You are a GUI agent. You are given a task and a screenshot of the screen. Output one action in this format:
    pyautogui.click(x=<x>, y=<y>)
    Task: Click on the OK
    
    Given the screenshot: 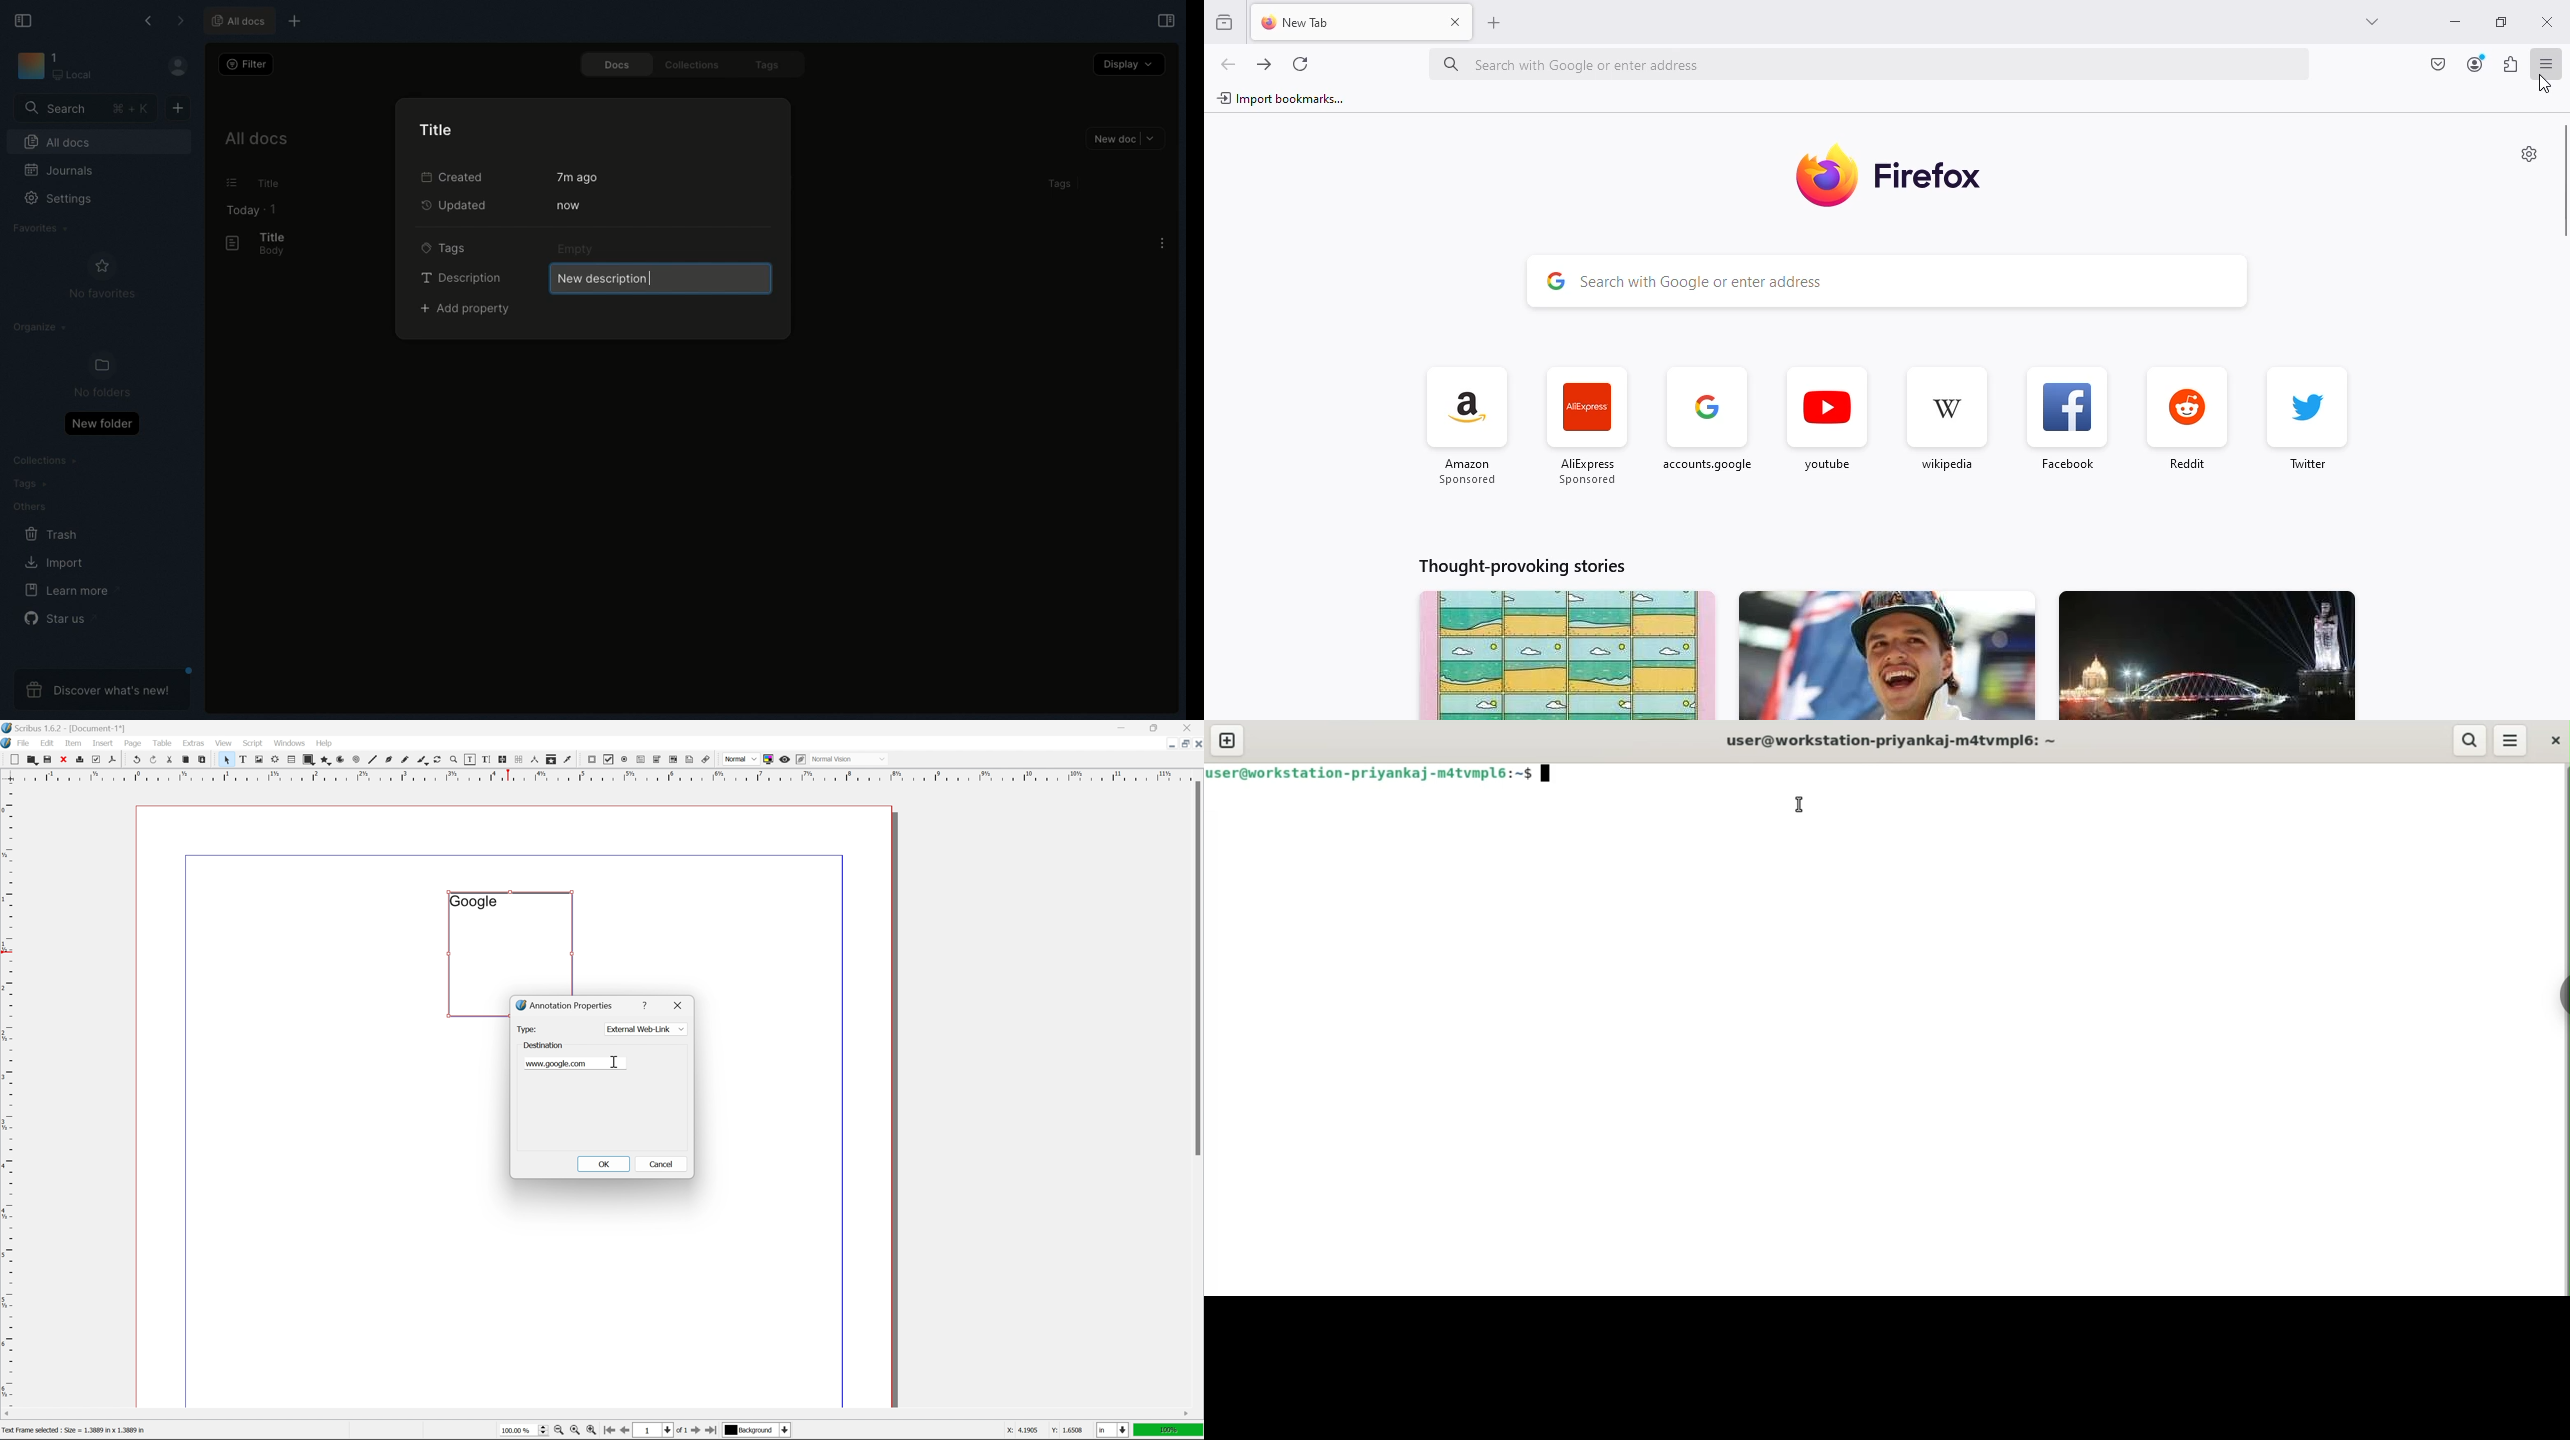 What is the action you would take?
    pyautogui.click(x=603, y=1163)
    